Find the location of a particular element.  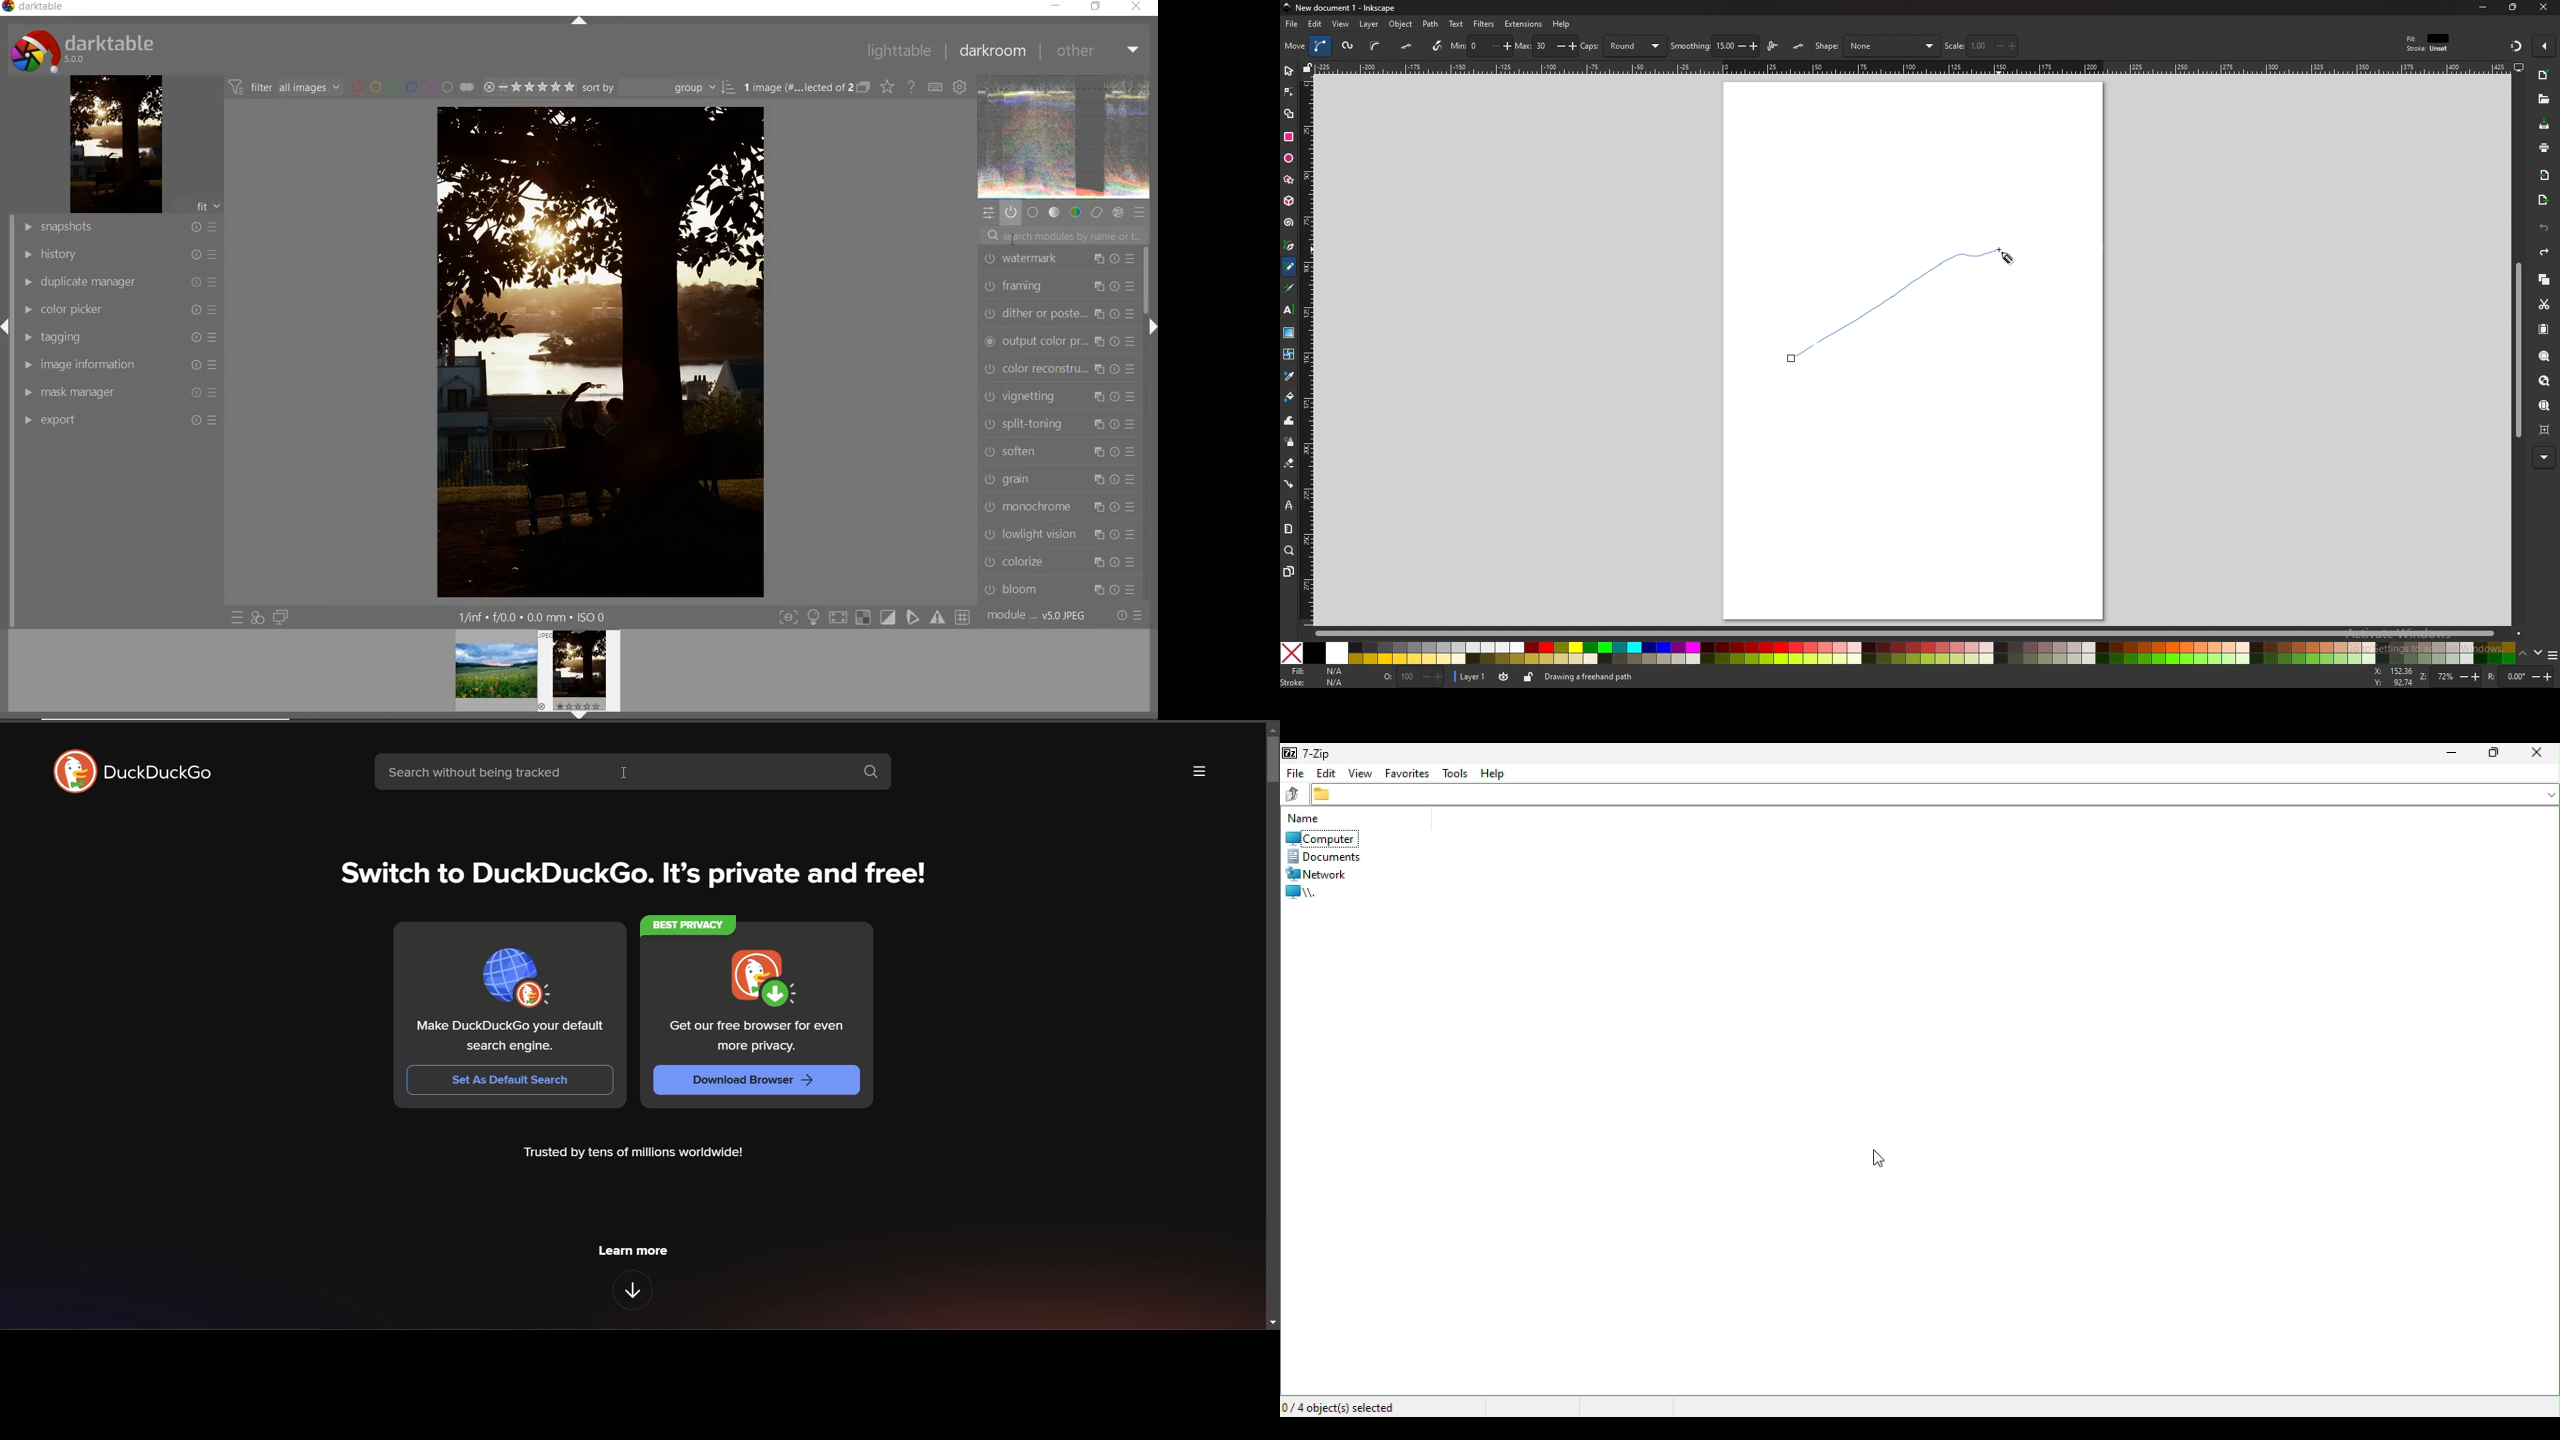

effect is located at coordinates (1118, 212).